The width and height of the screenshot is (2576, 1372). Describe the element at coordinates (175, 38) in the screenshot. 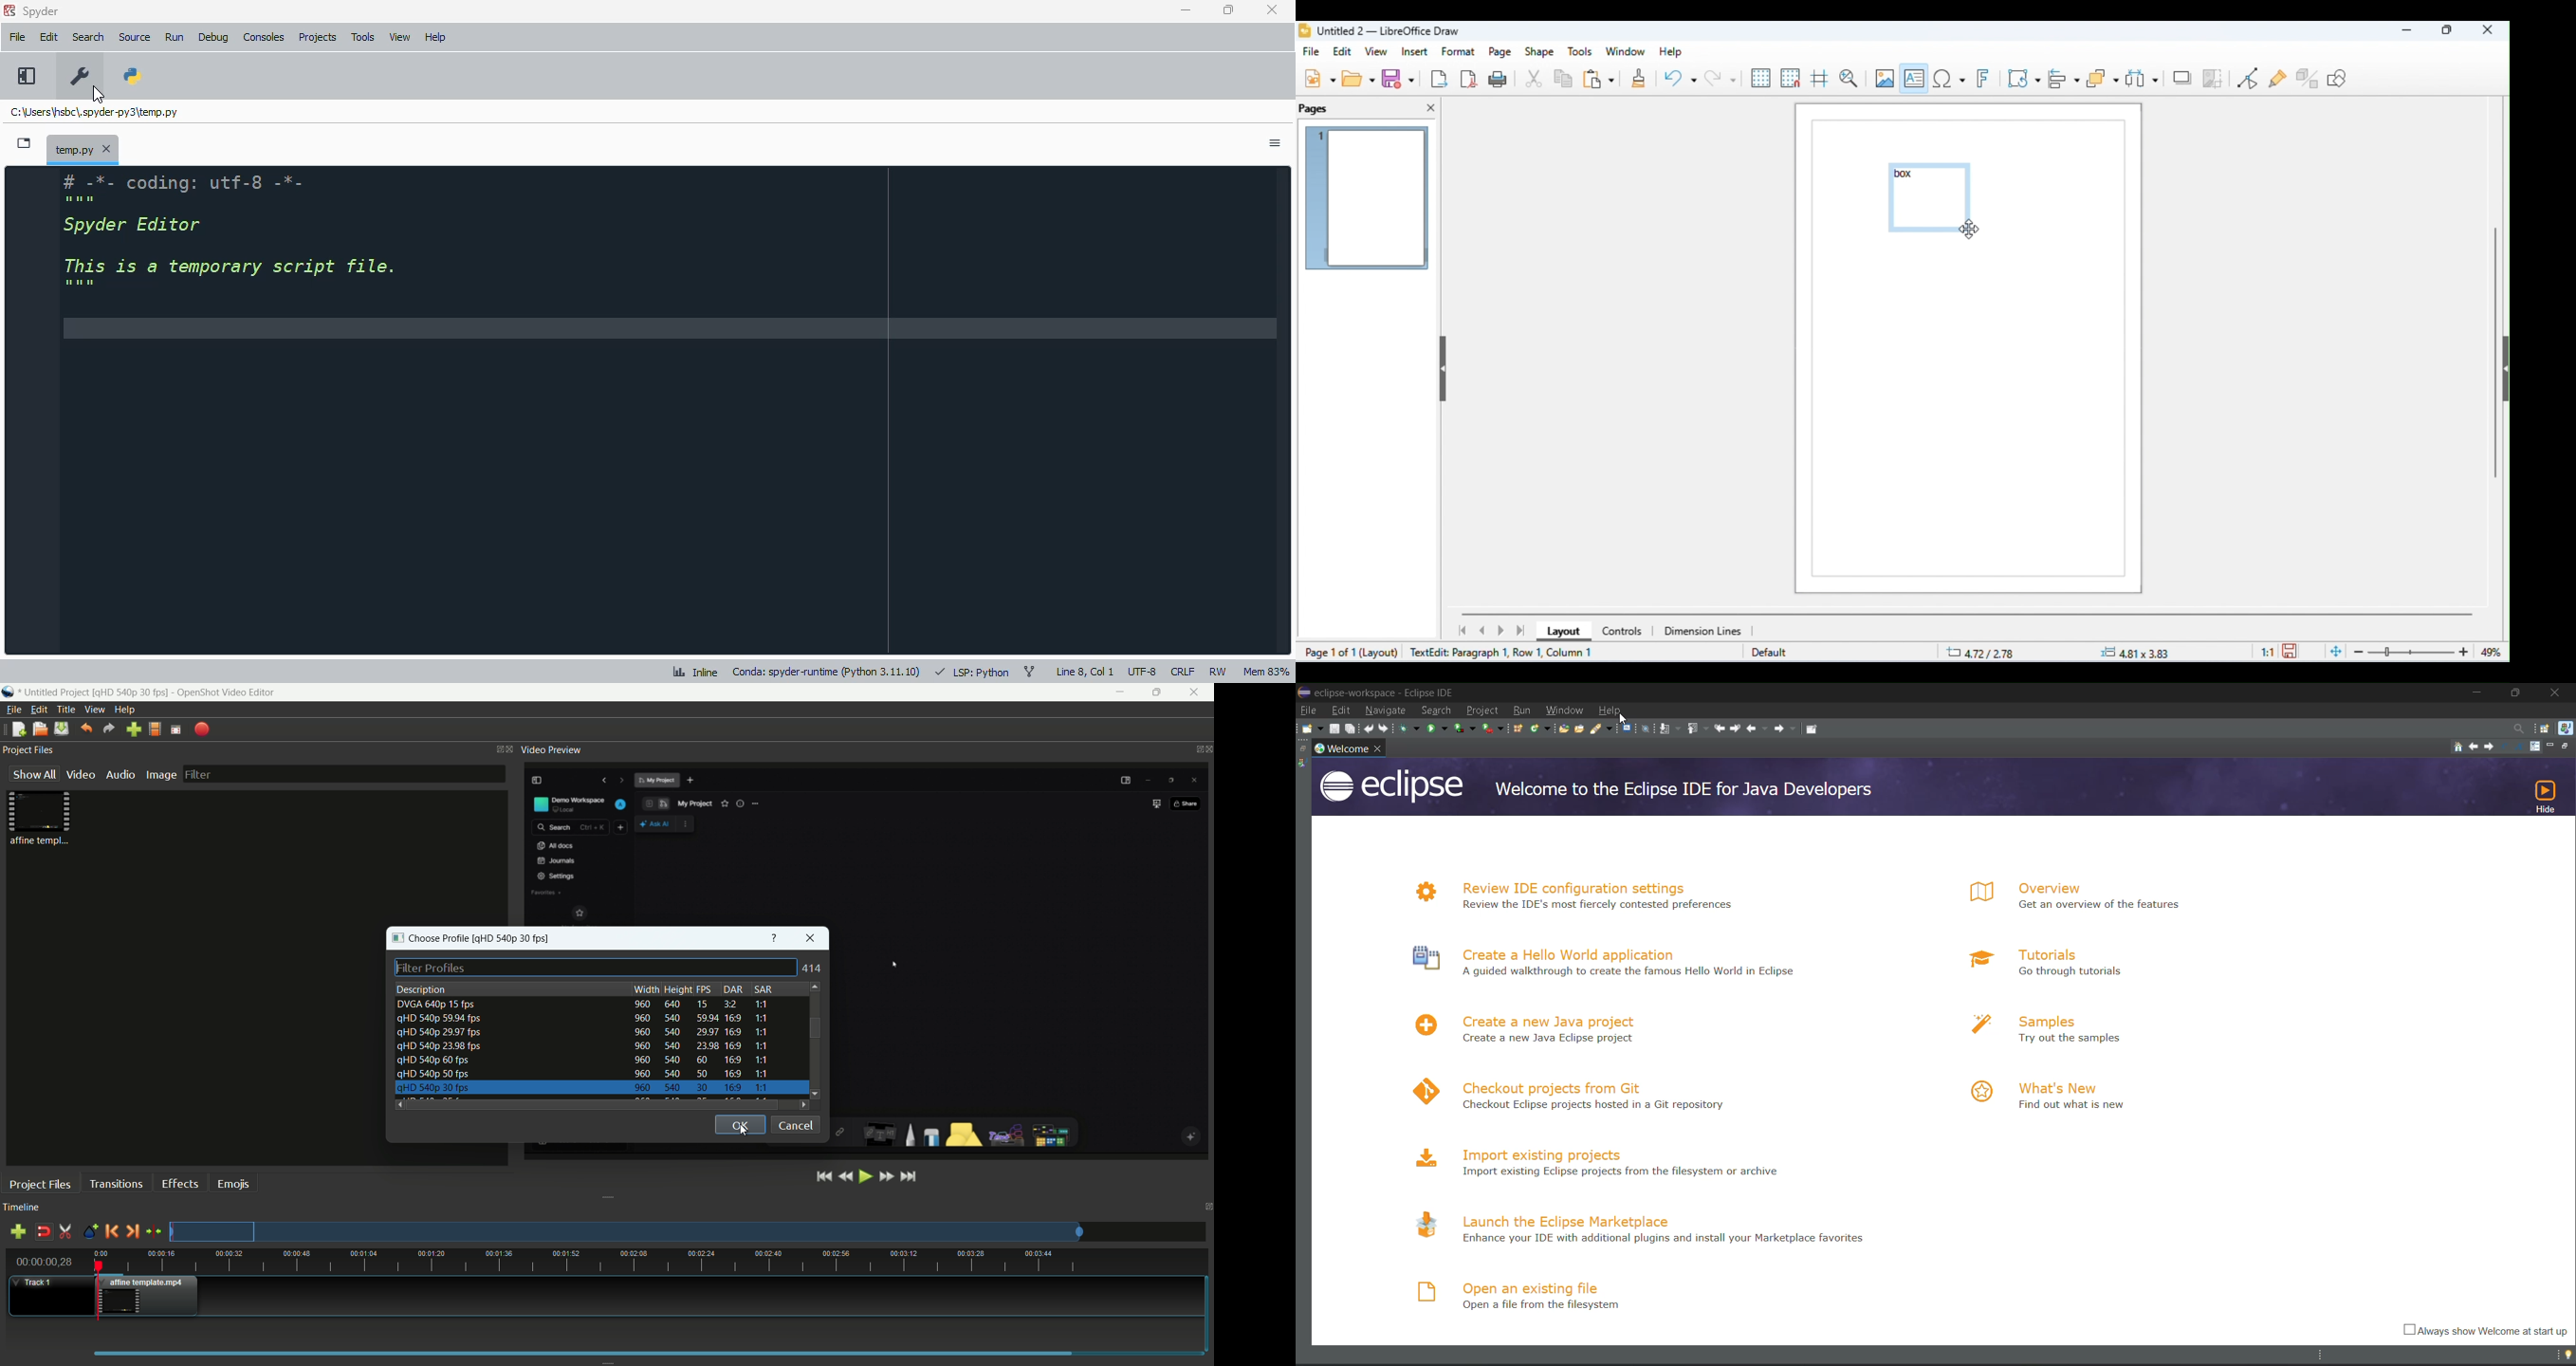

I see `run` at that location.